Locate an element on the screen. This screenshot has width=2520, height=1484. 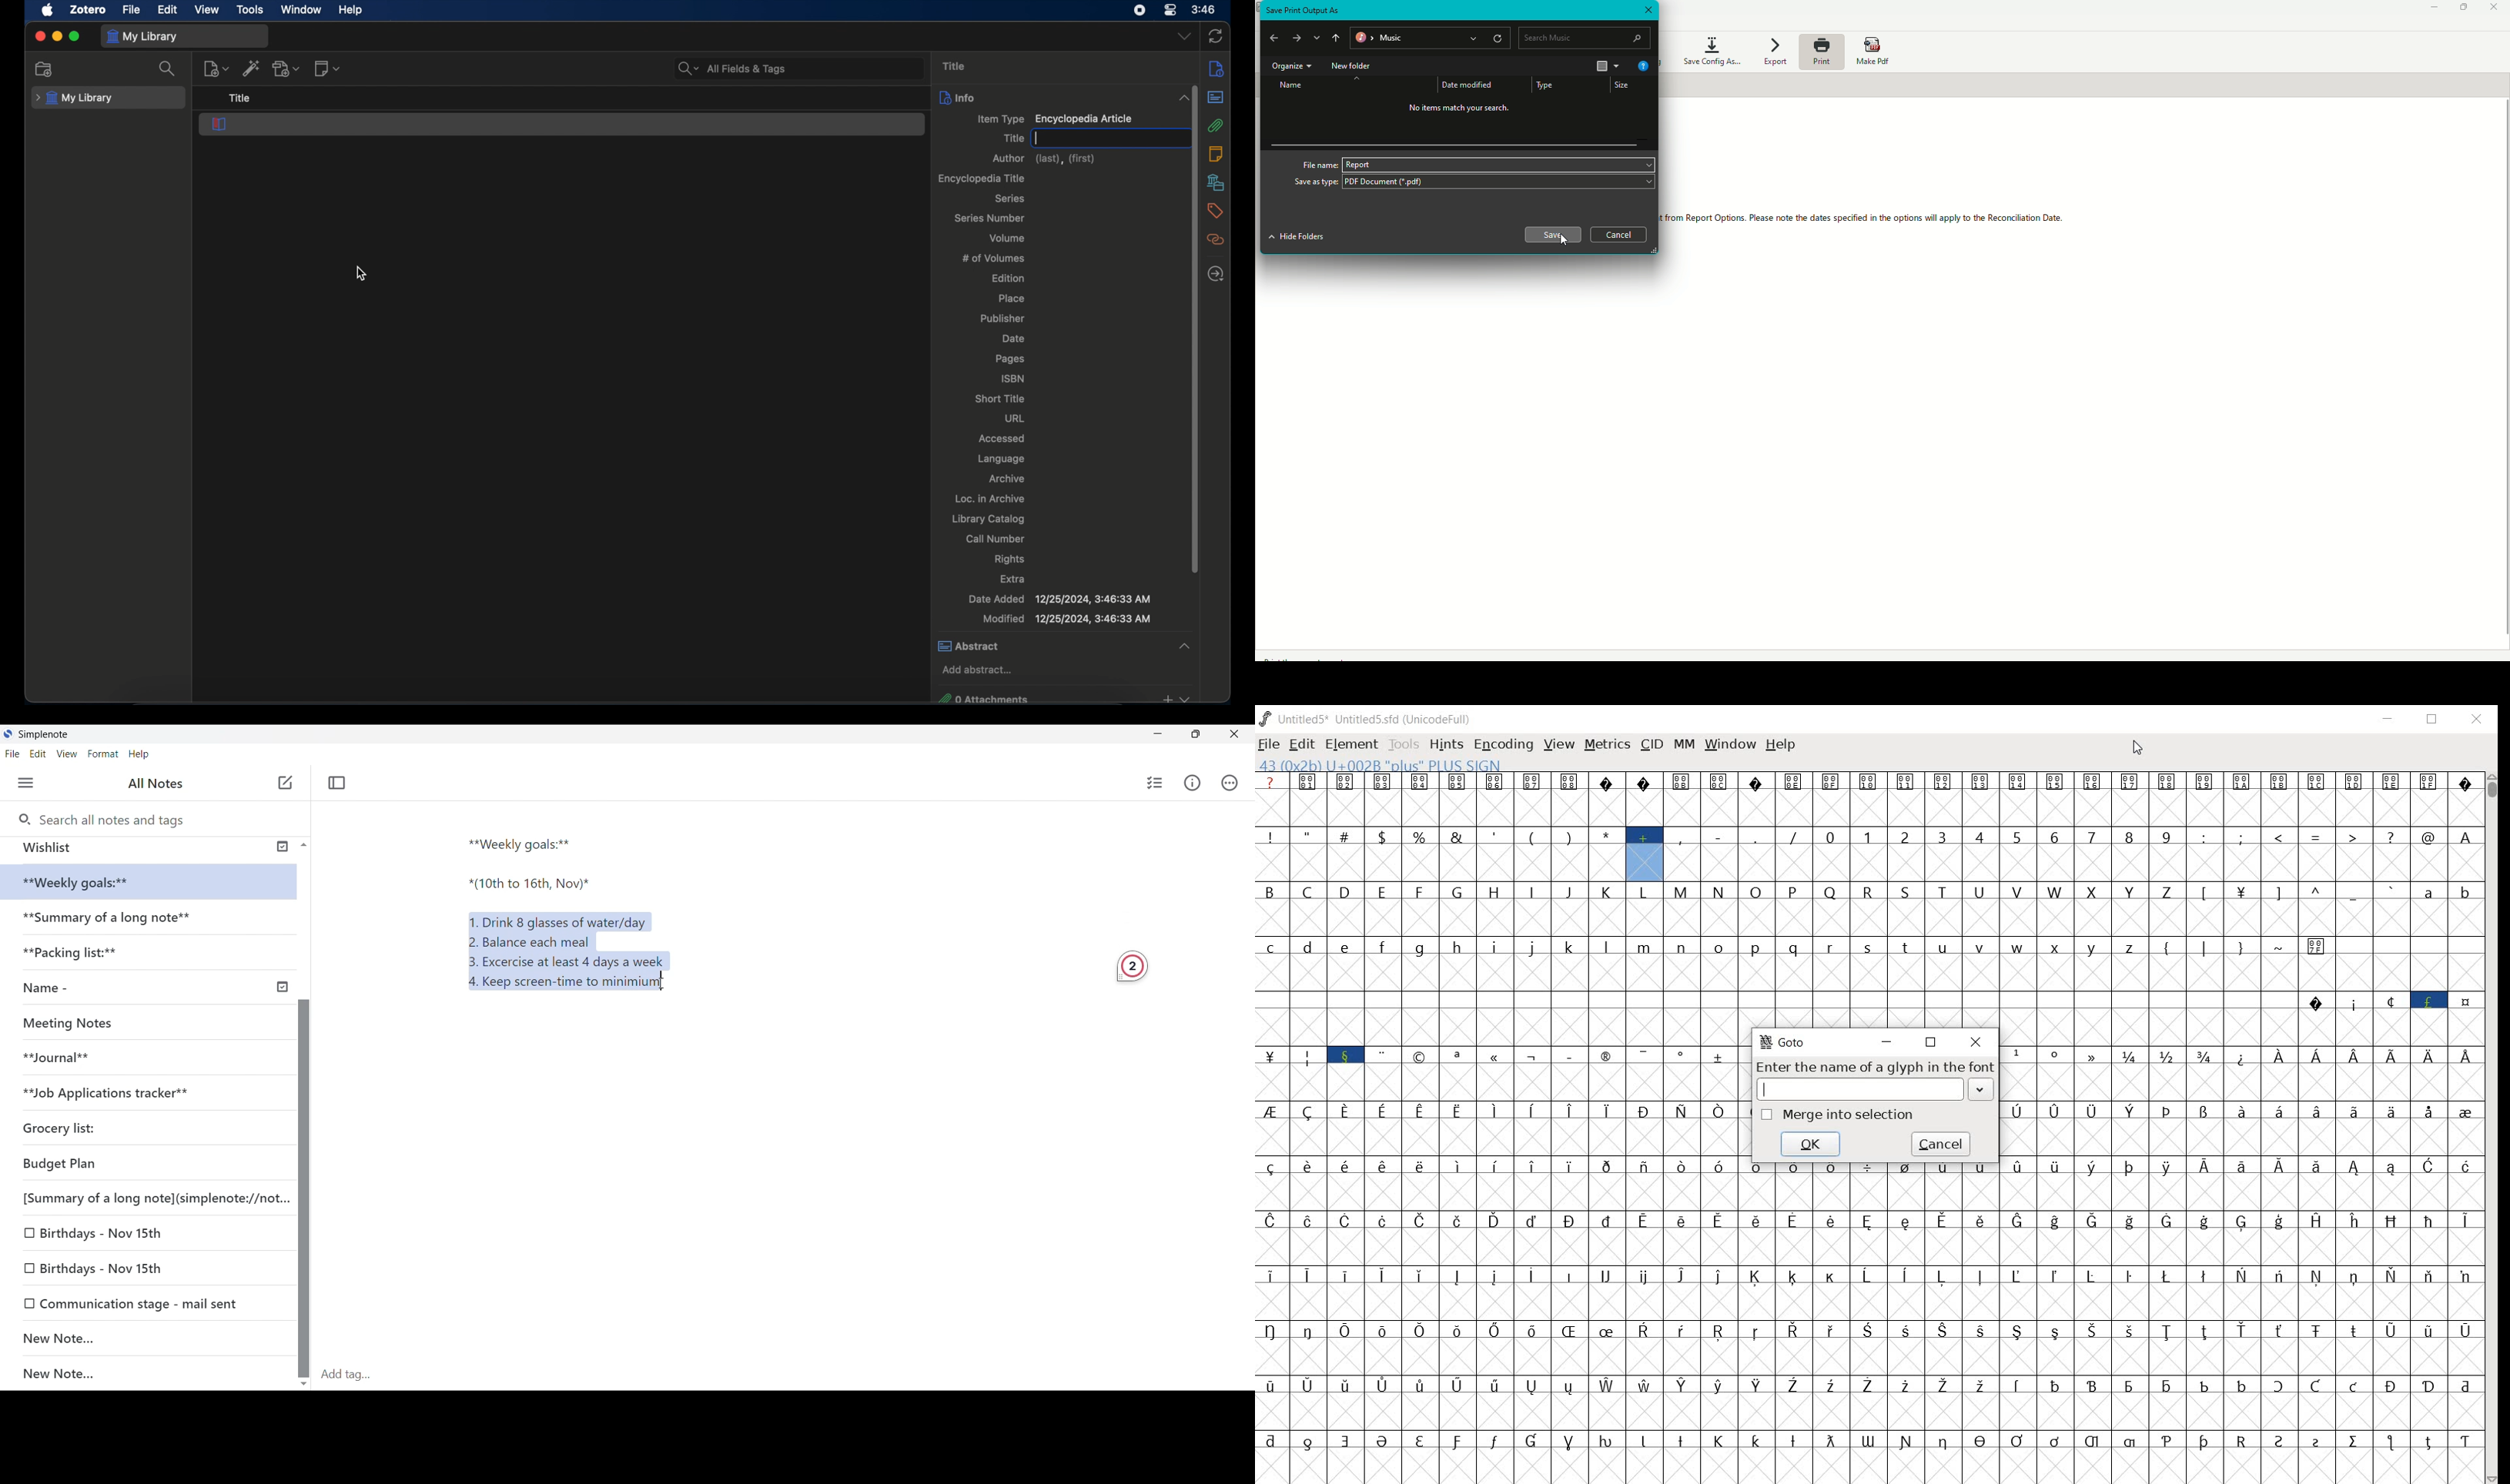
cursor is located at coordinates (1564, 240).